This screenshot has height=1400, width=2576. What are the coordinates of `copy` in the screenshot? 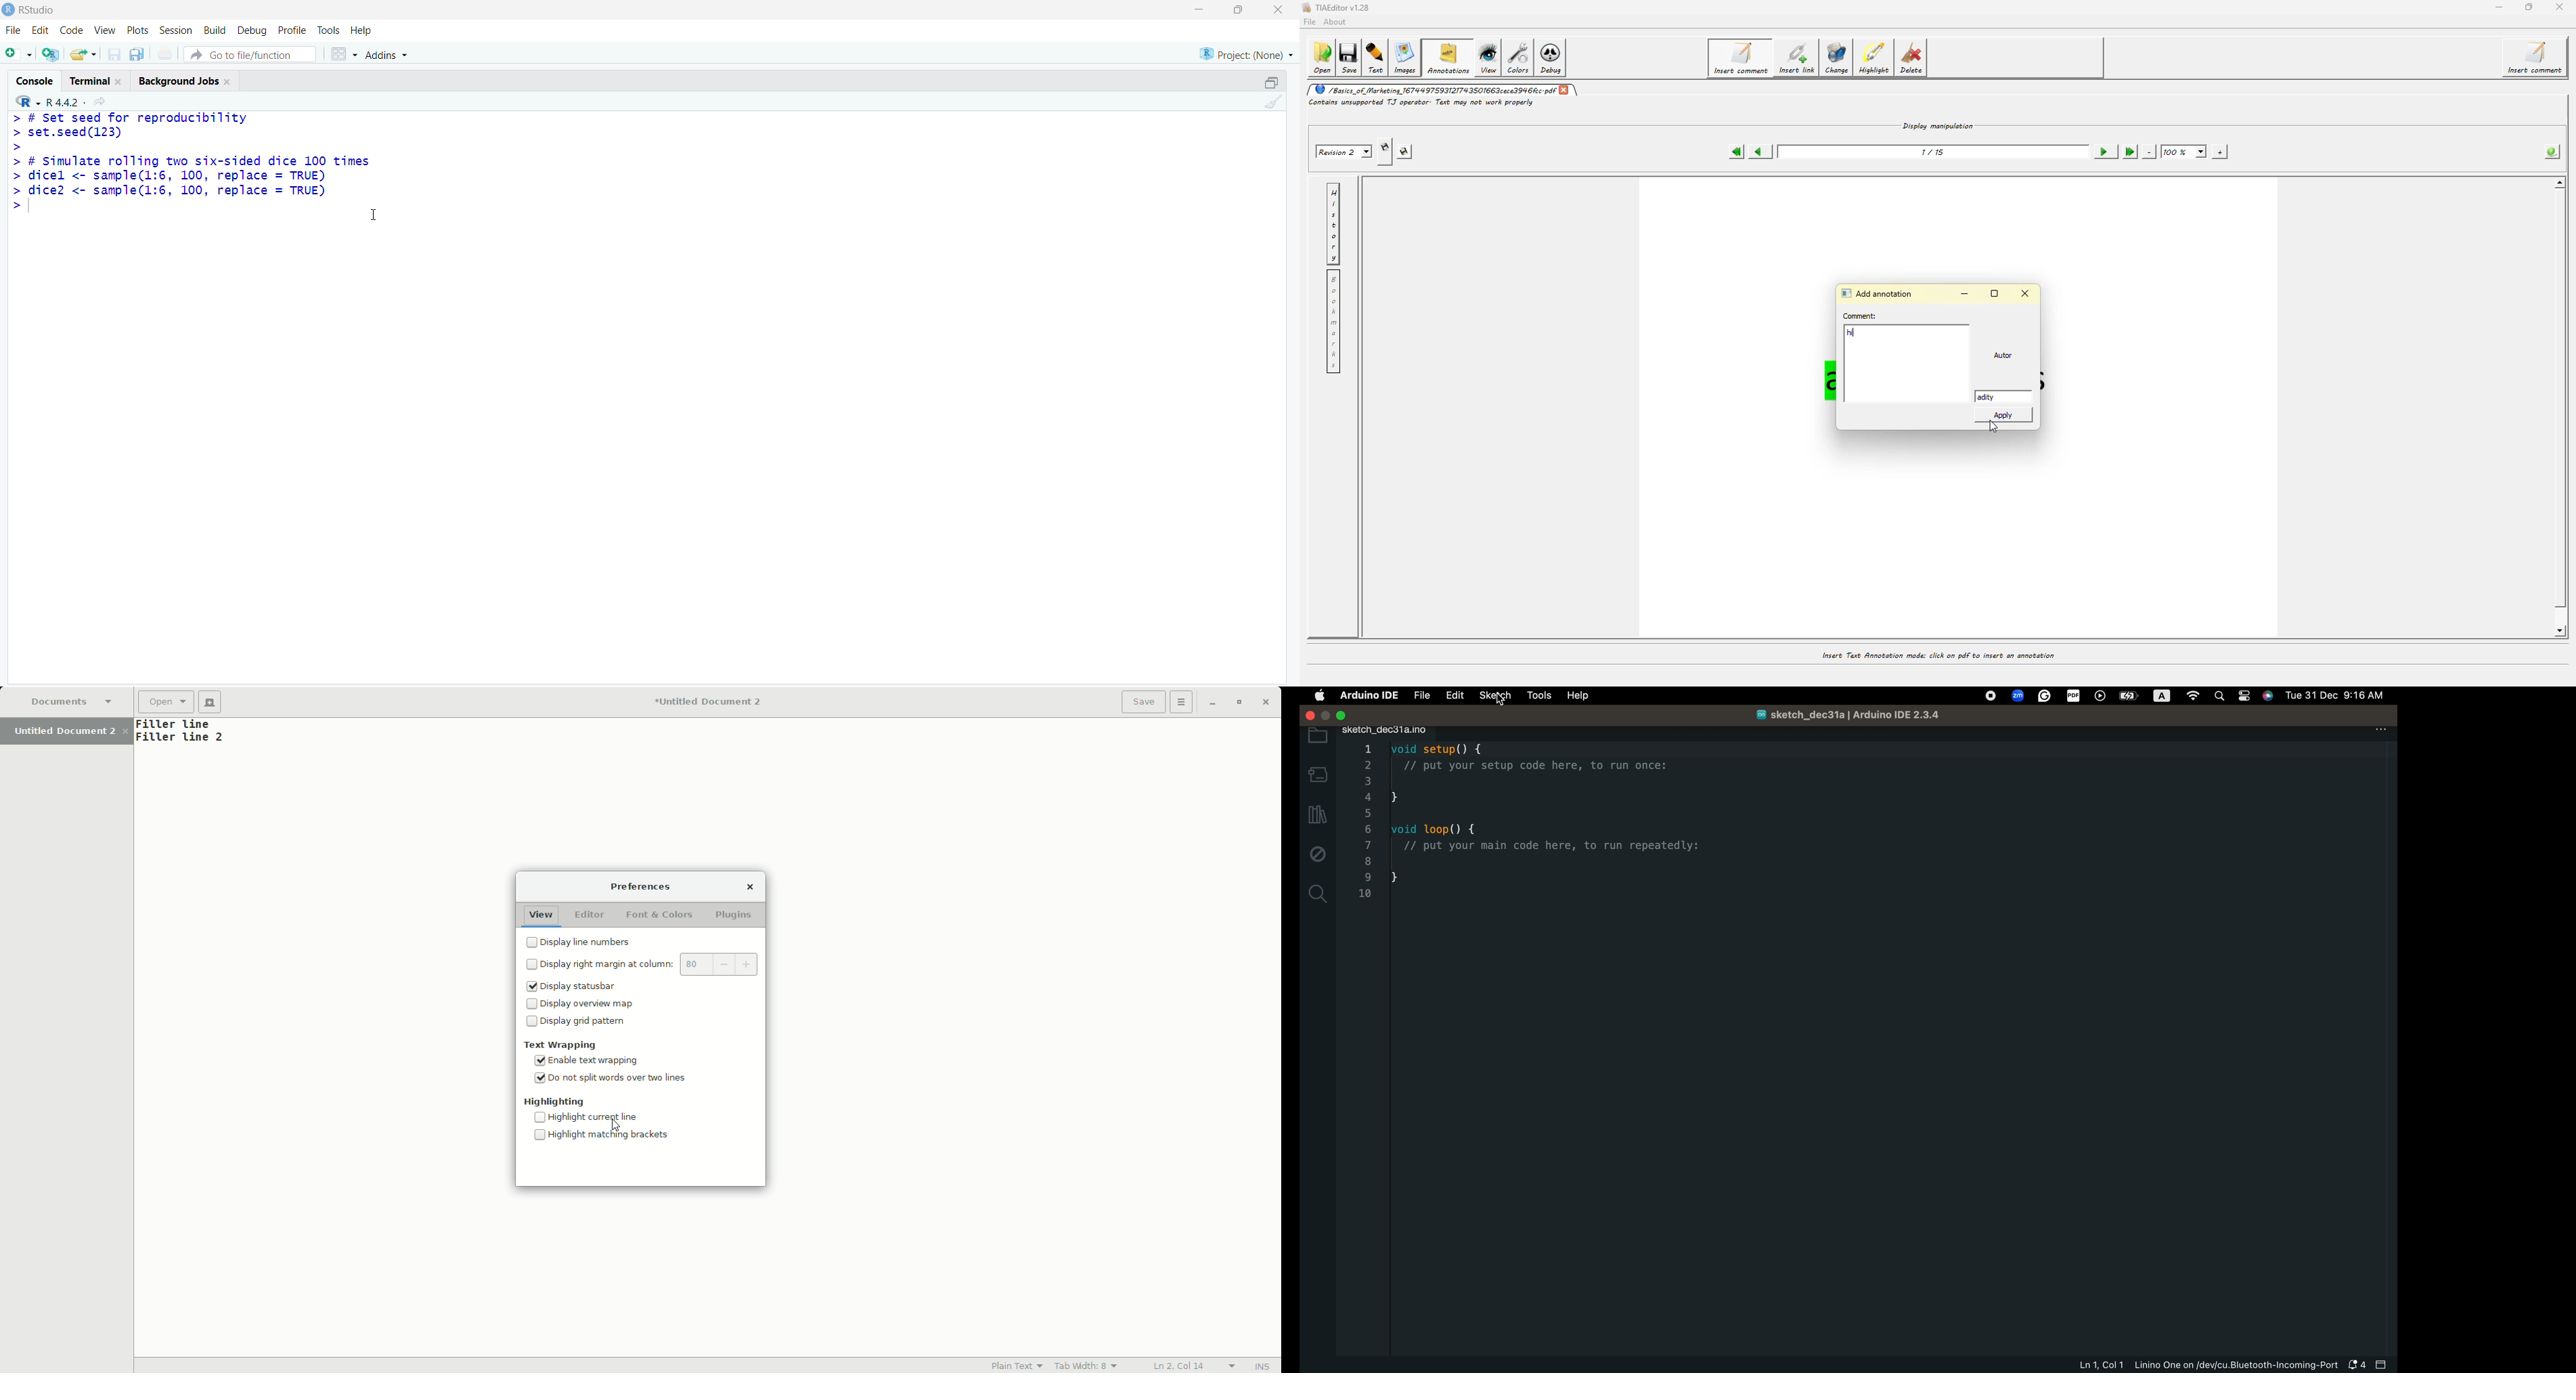 It's located at (137, 53).